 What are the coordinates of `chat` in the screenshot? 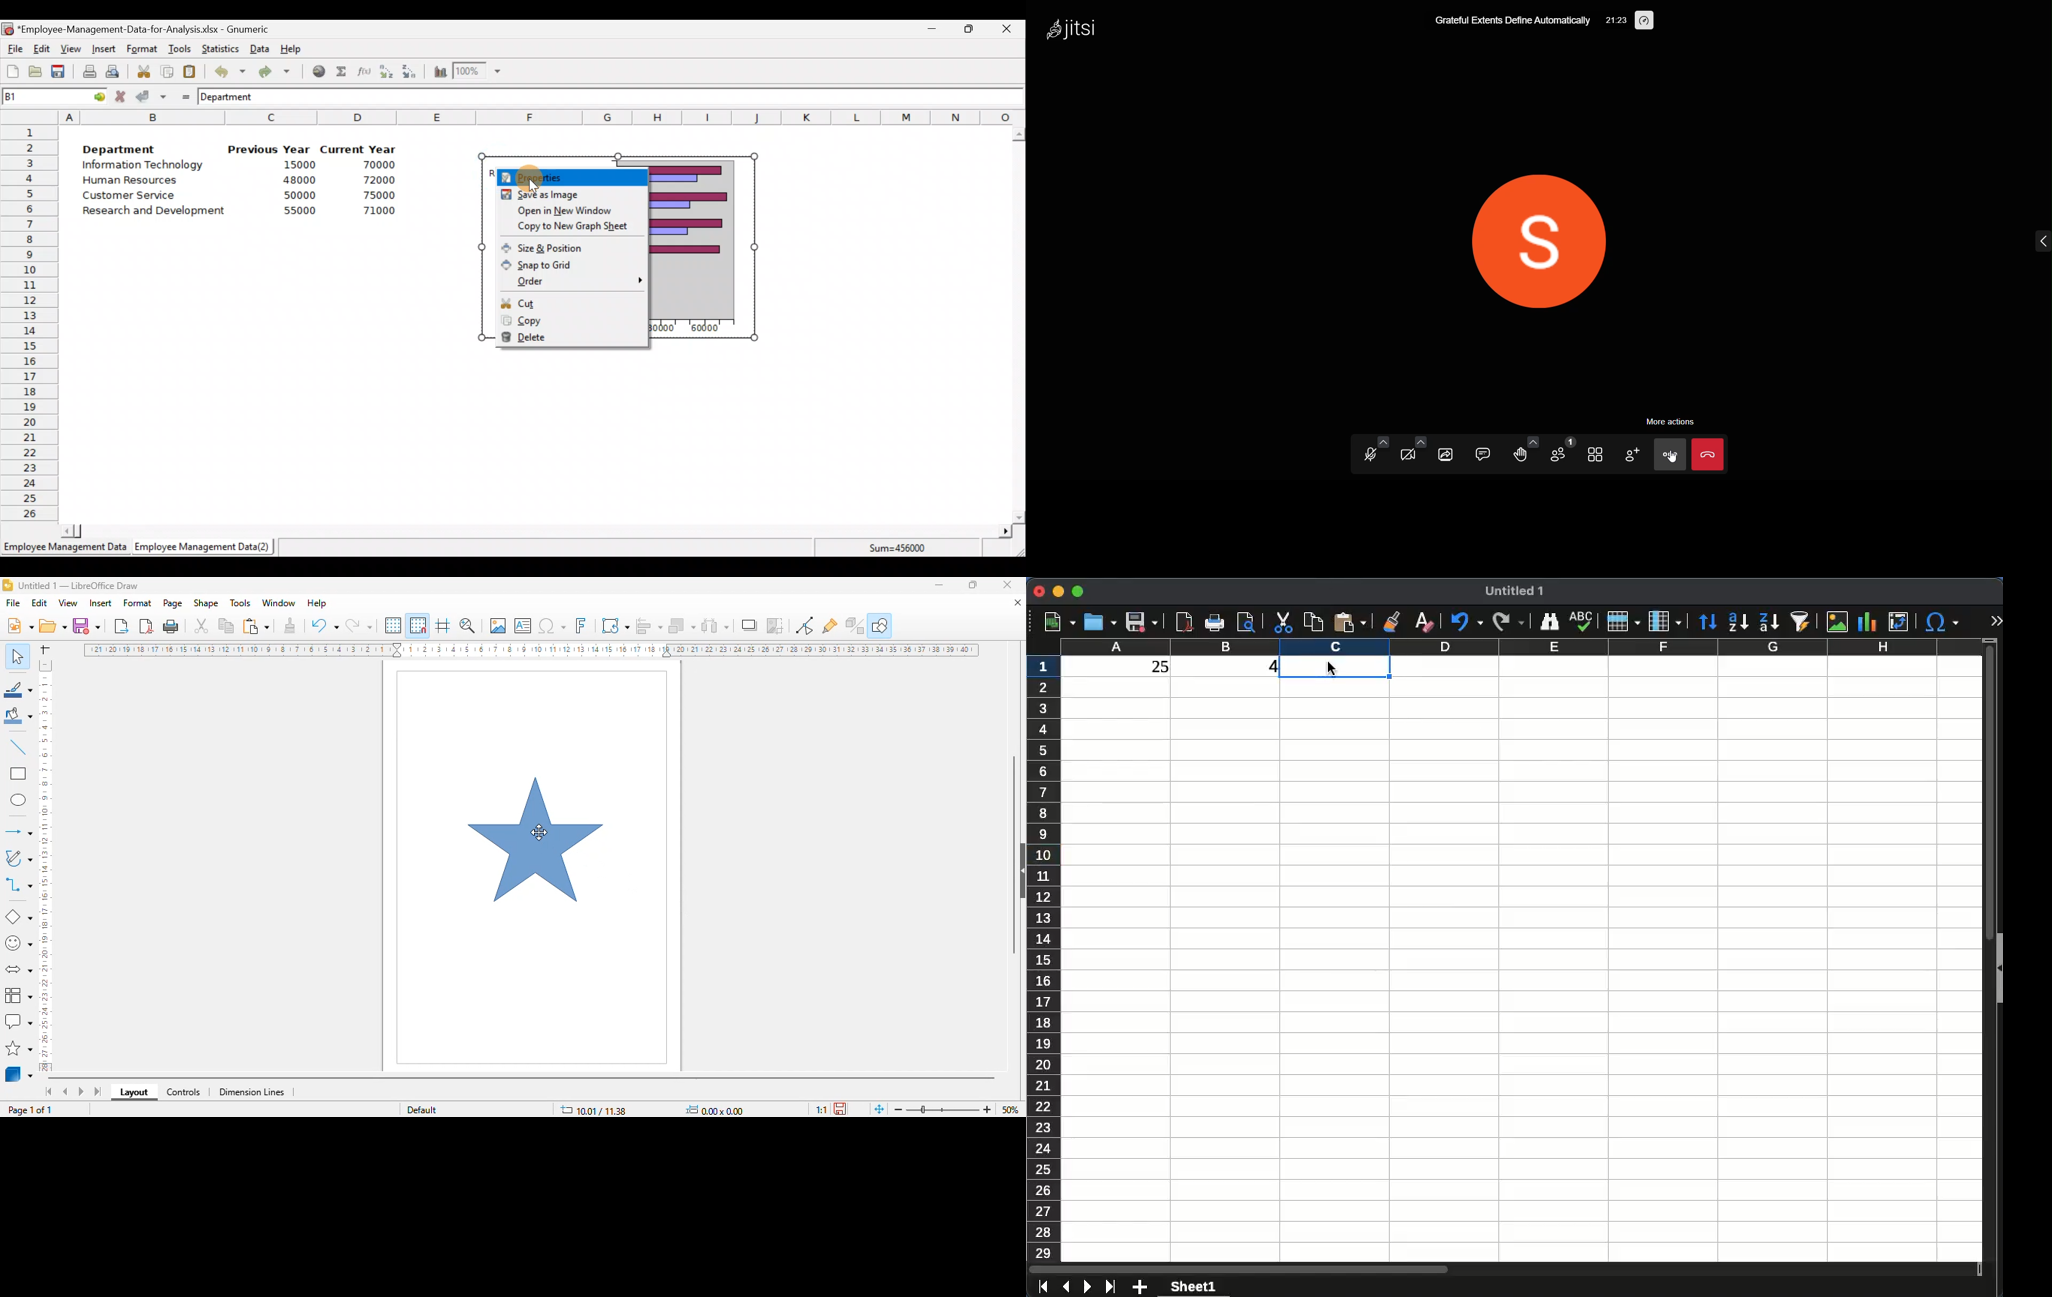 It's located at (1483, 453).